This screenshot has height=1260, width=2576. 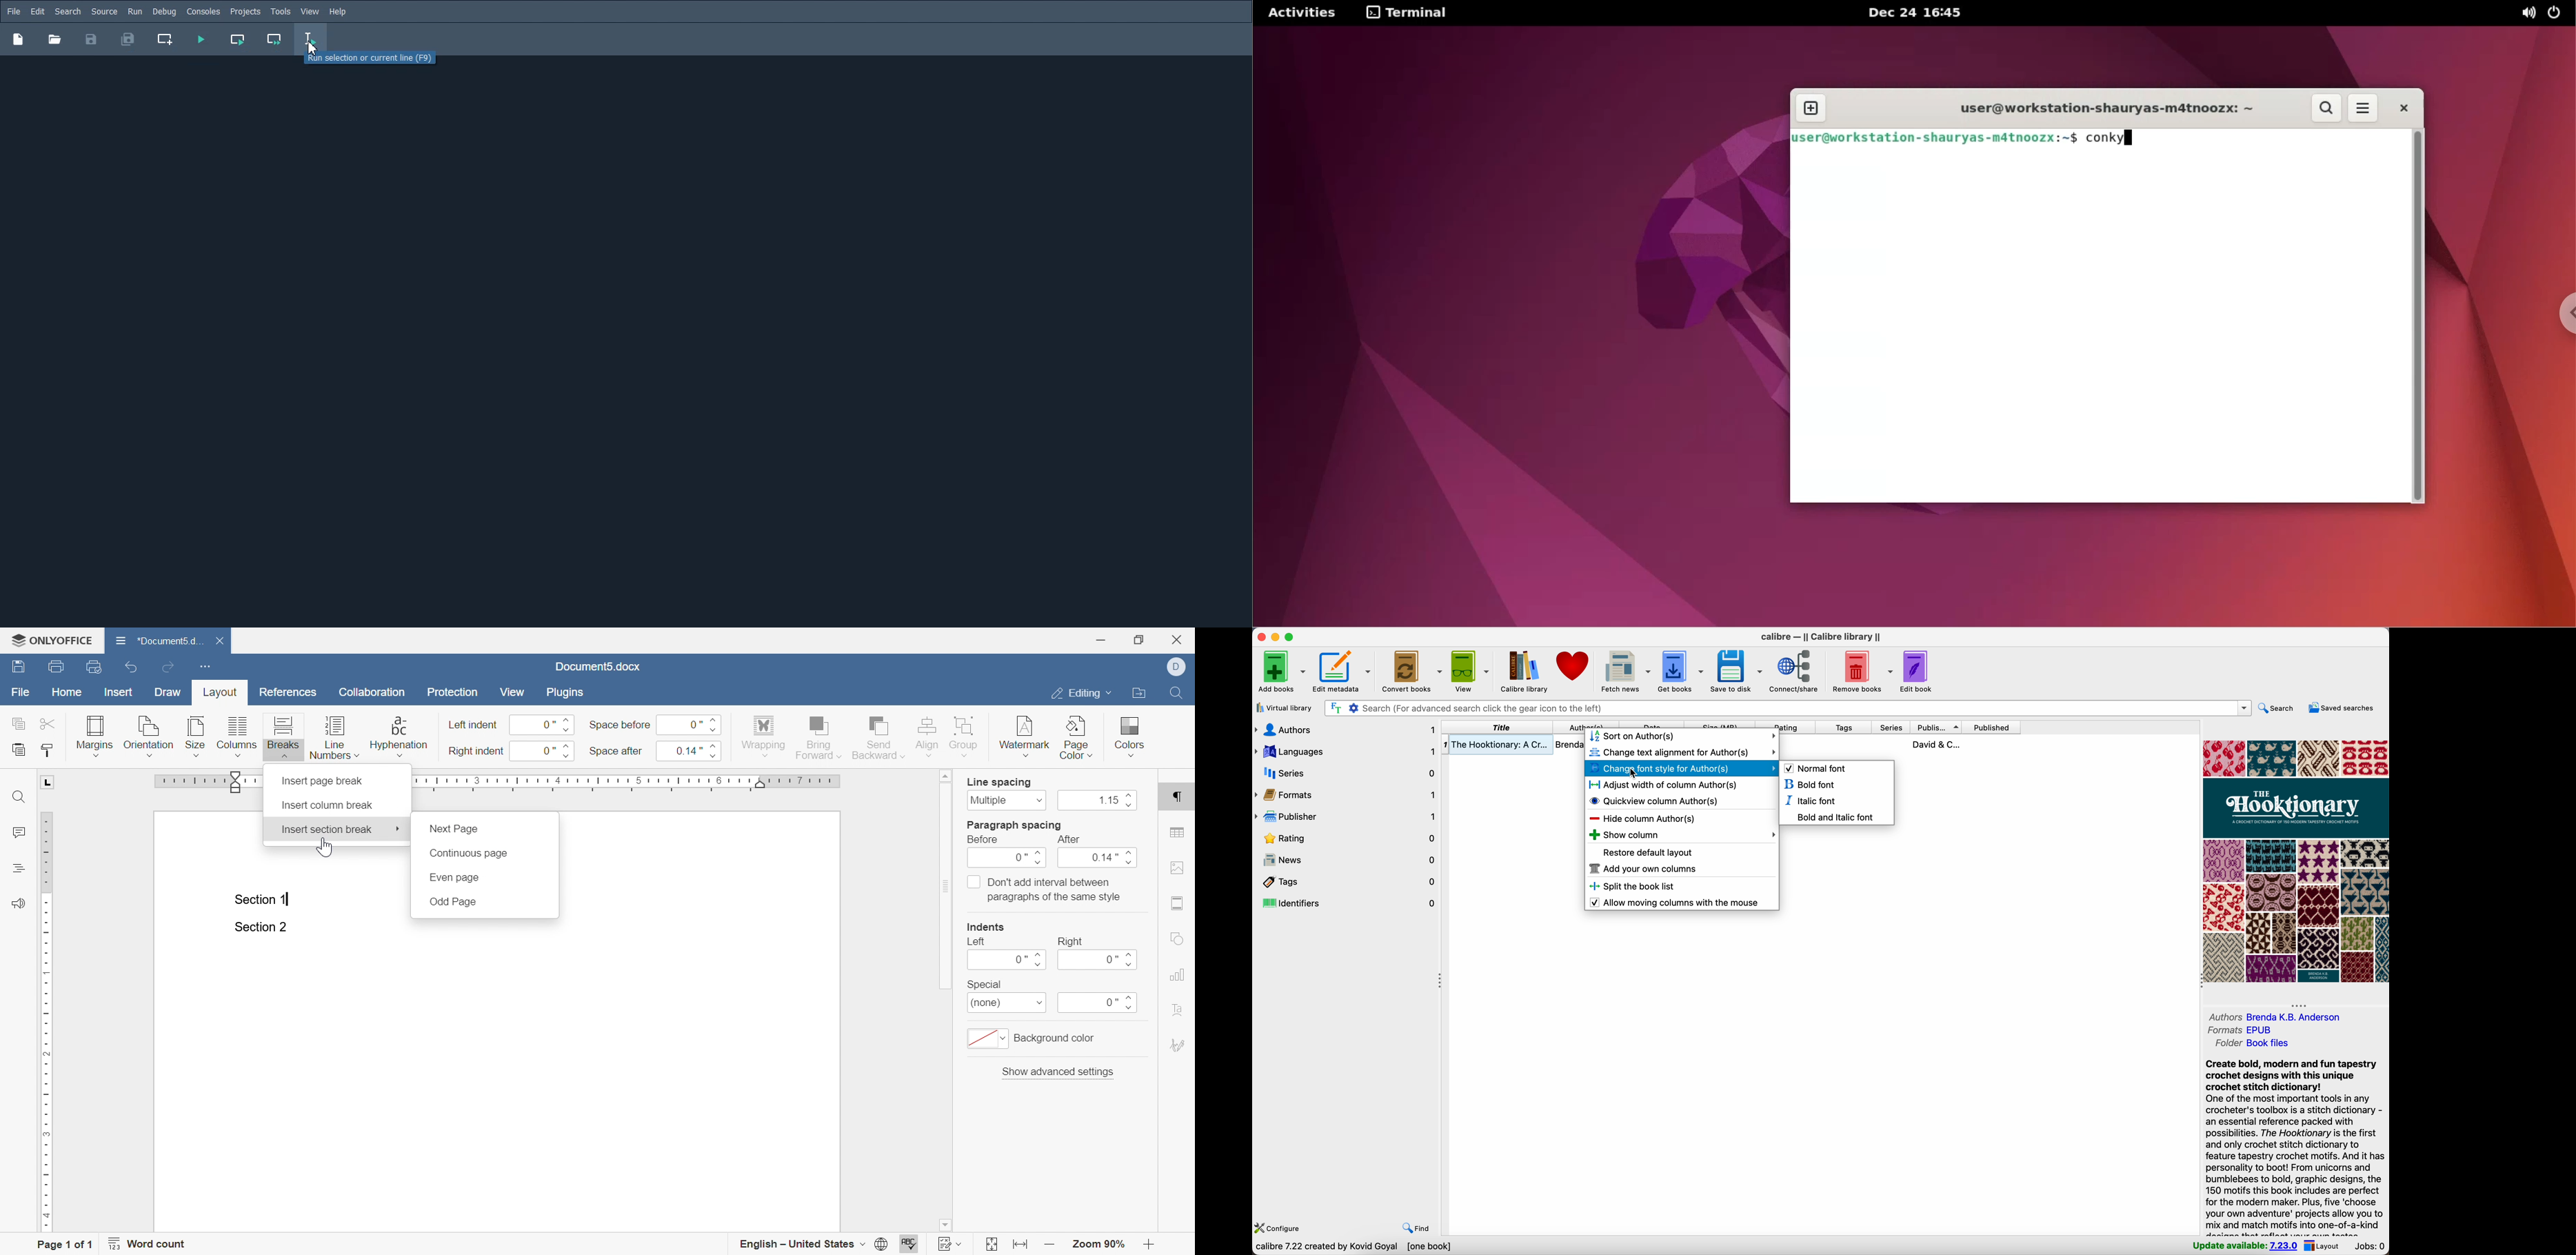 I want to click on adjust margin, so click(x=237, y=782).